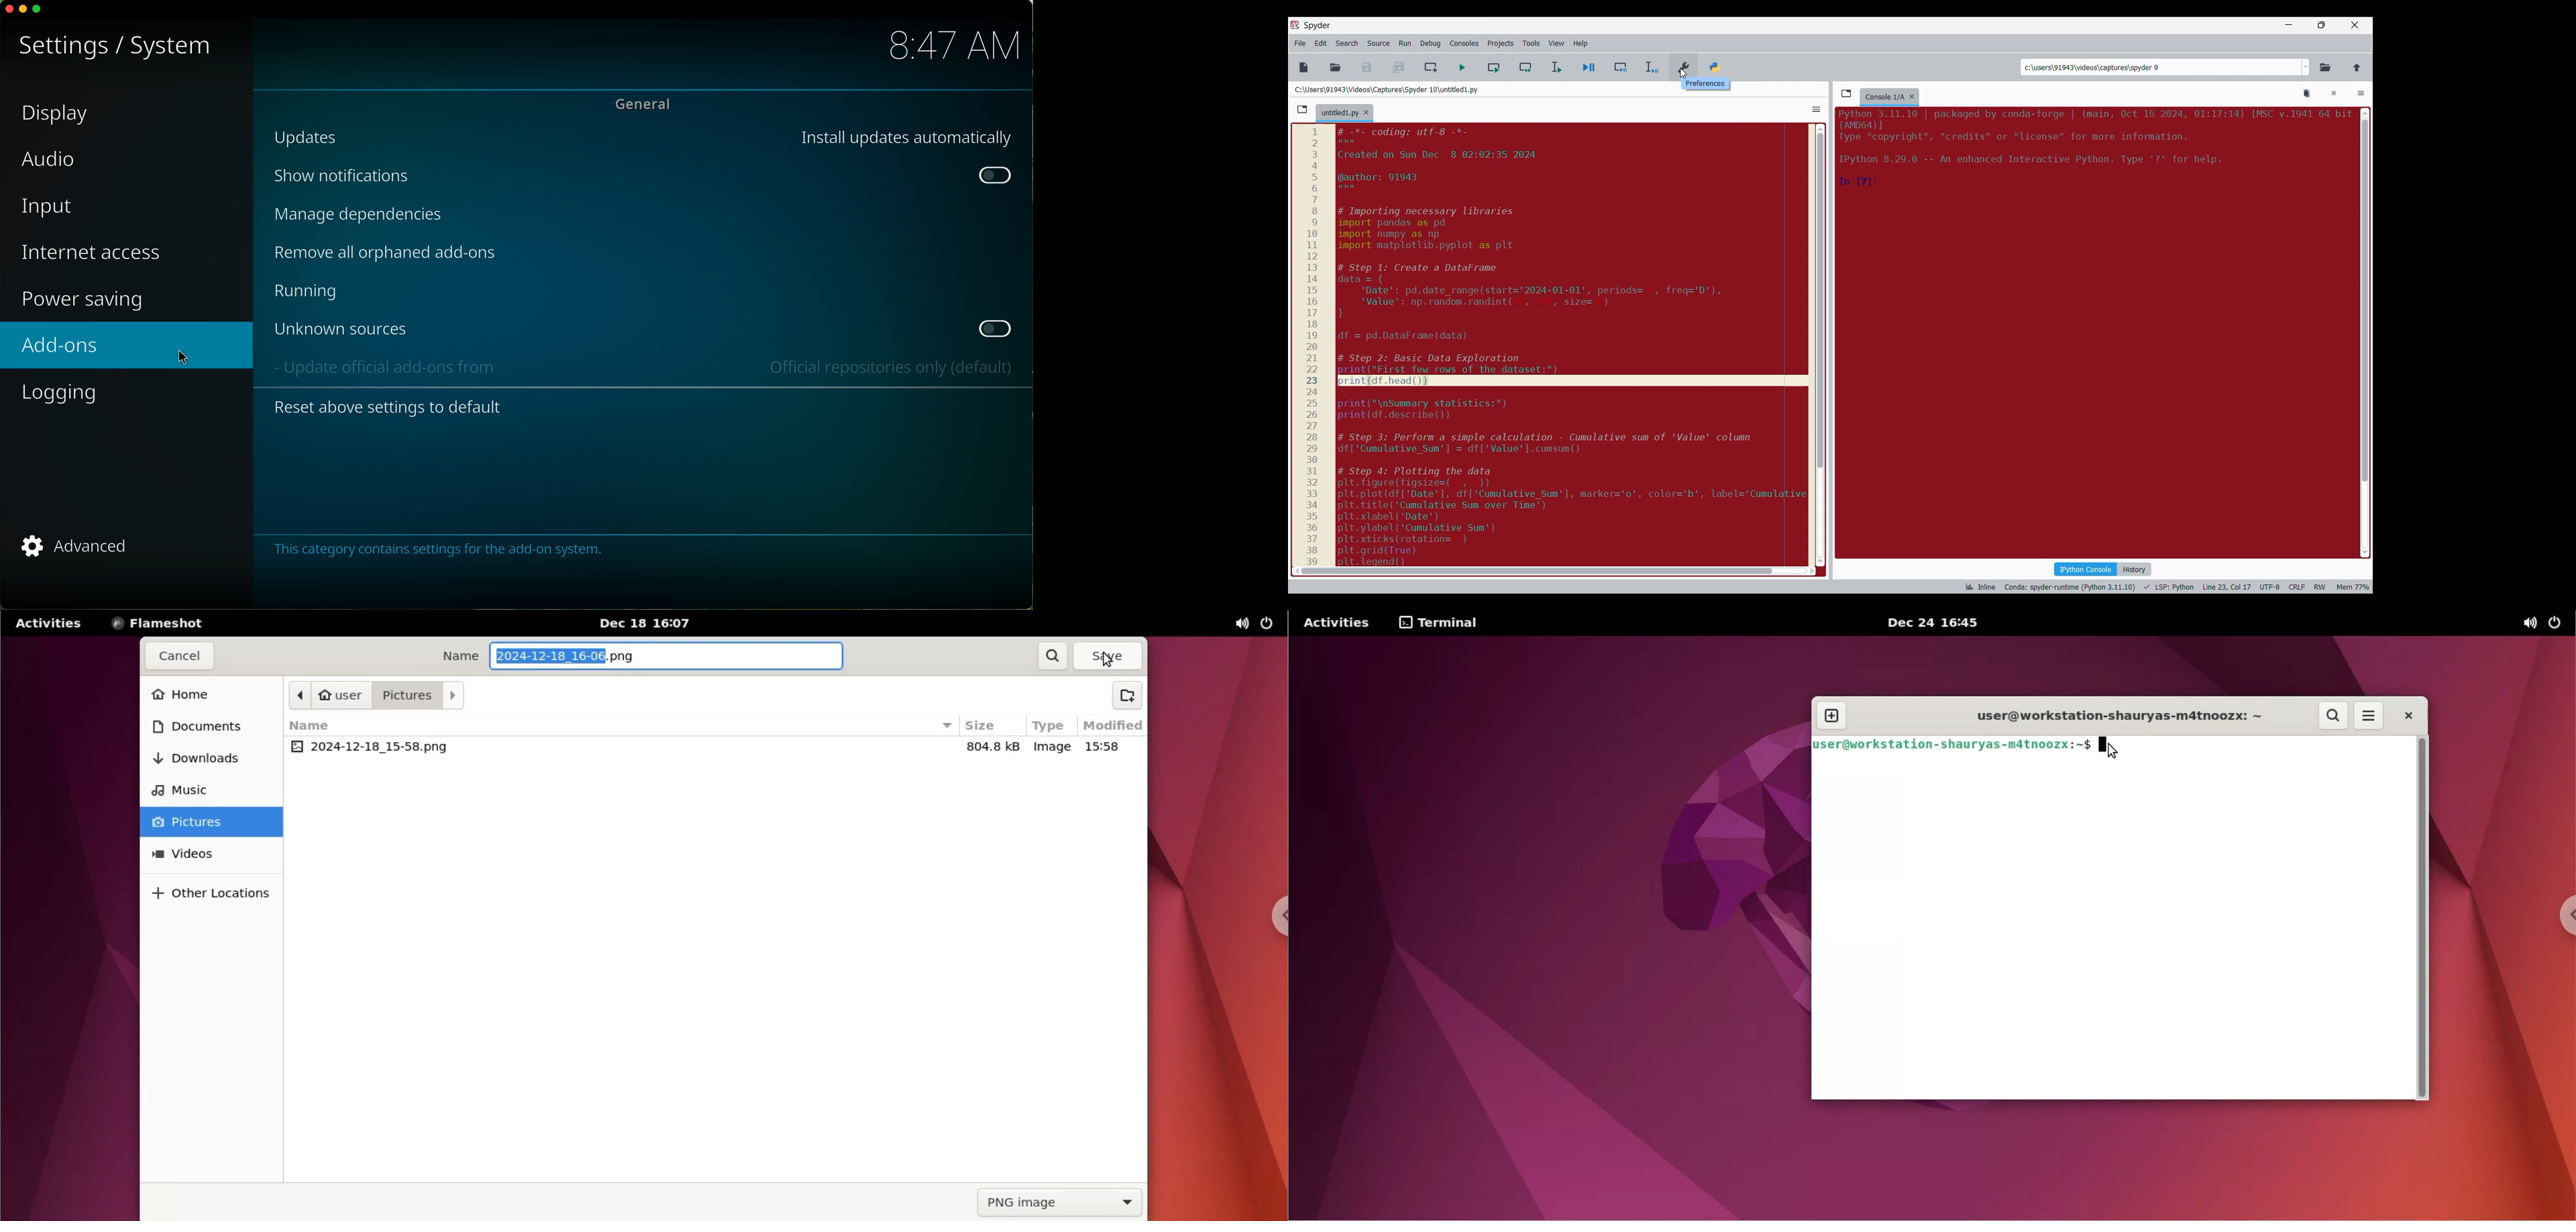  What do you see at coordinates (1554, 571) in the screenshot?
I see `Horizontal slide bar` at bounding box center [1554, 571].